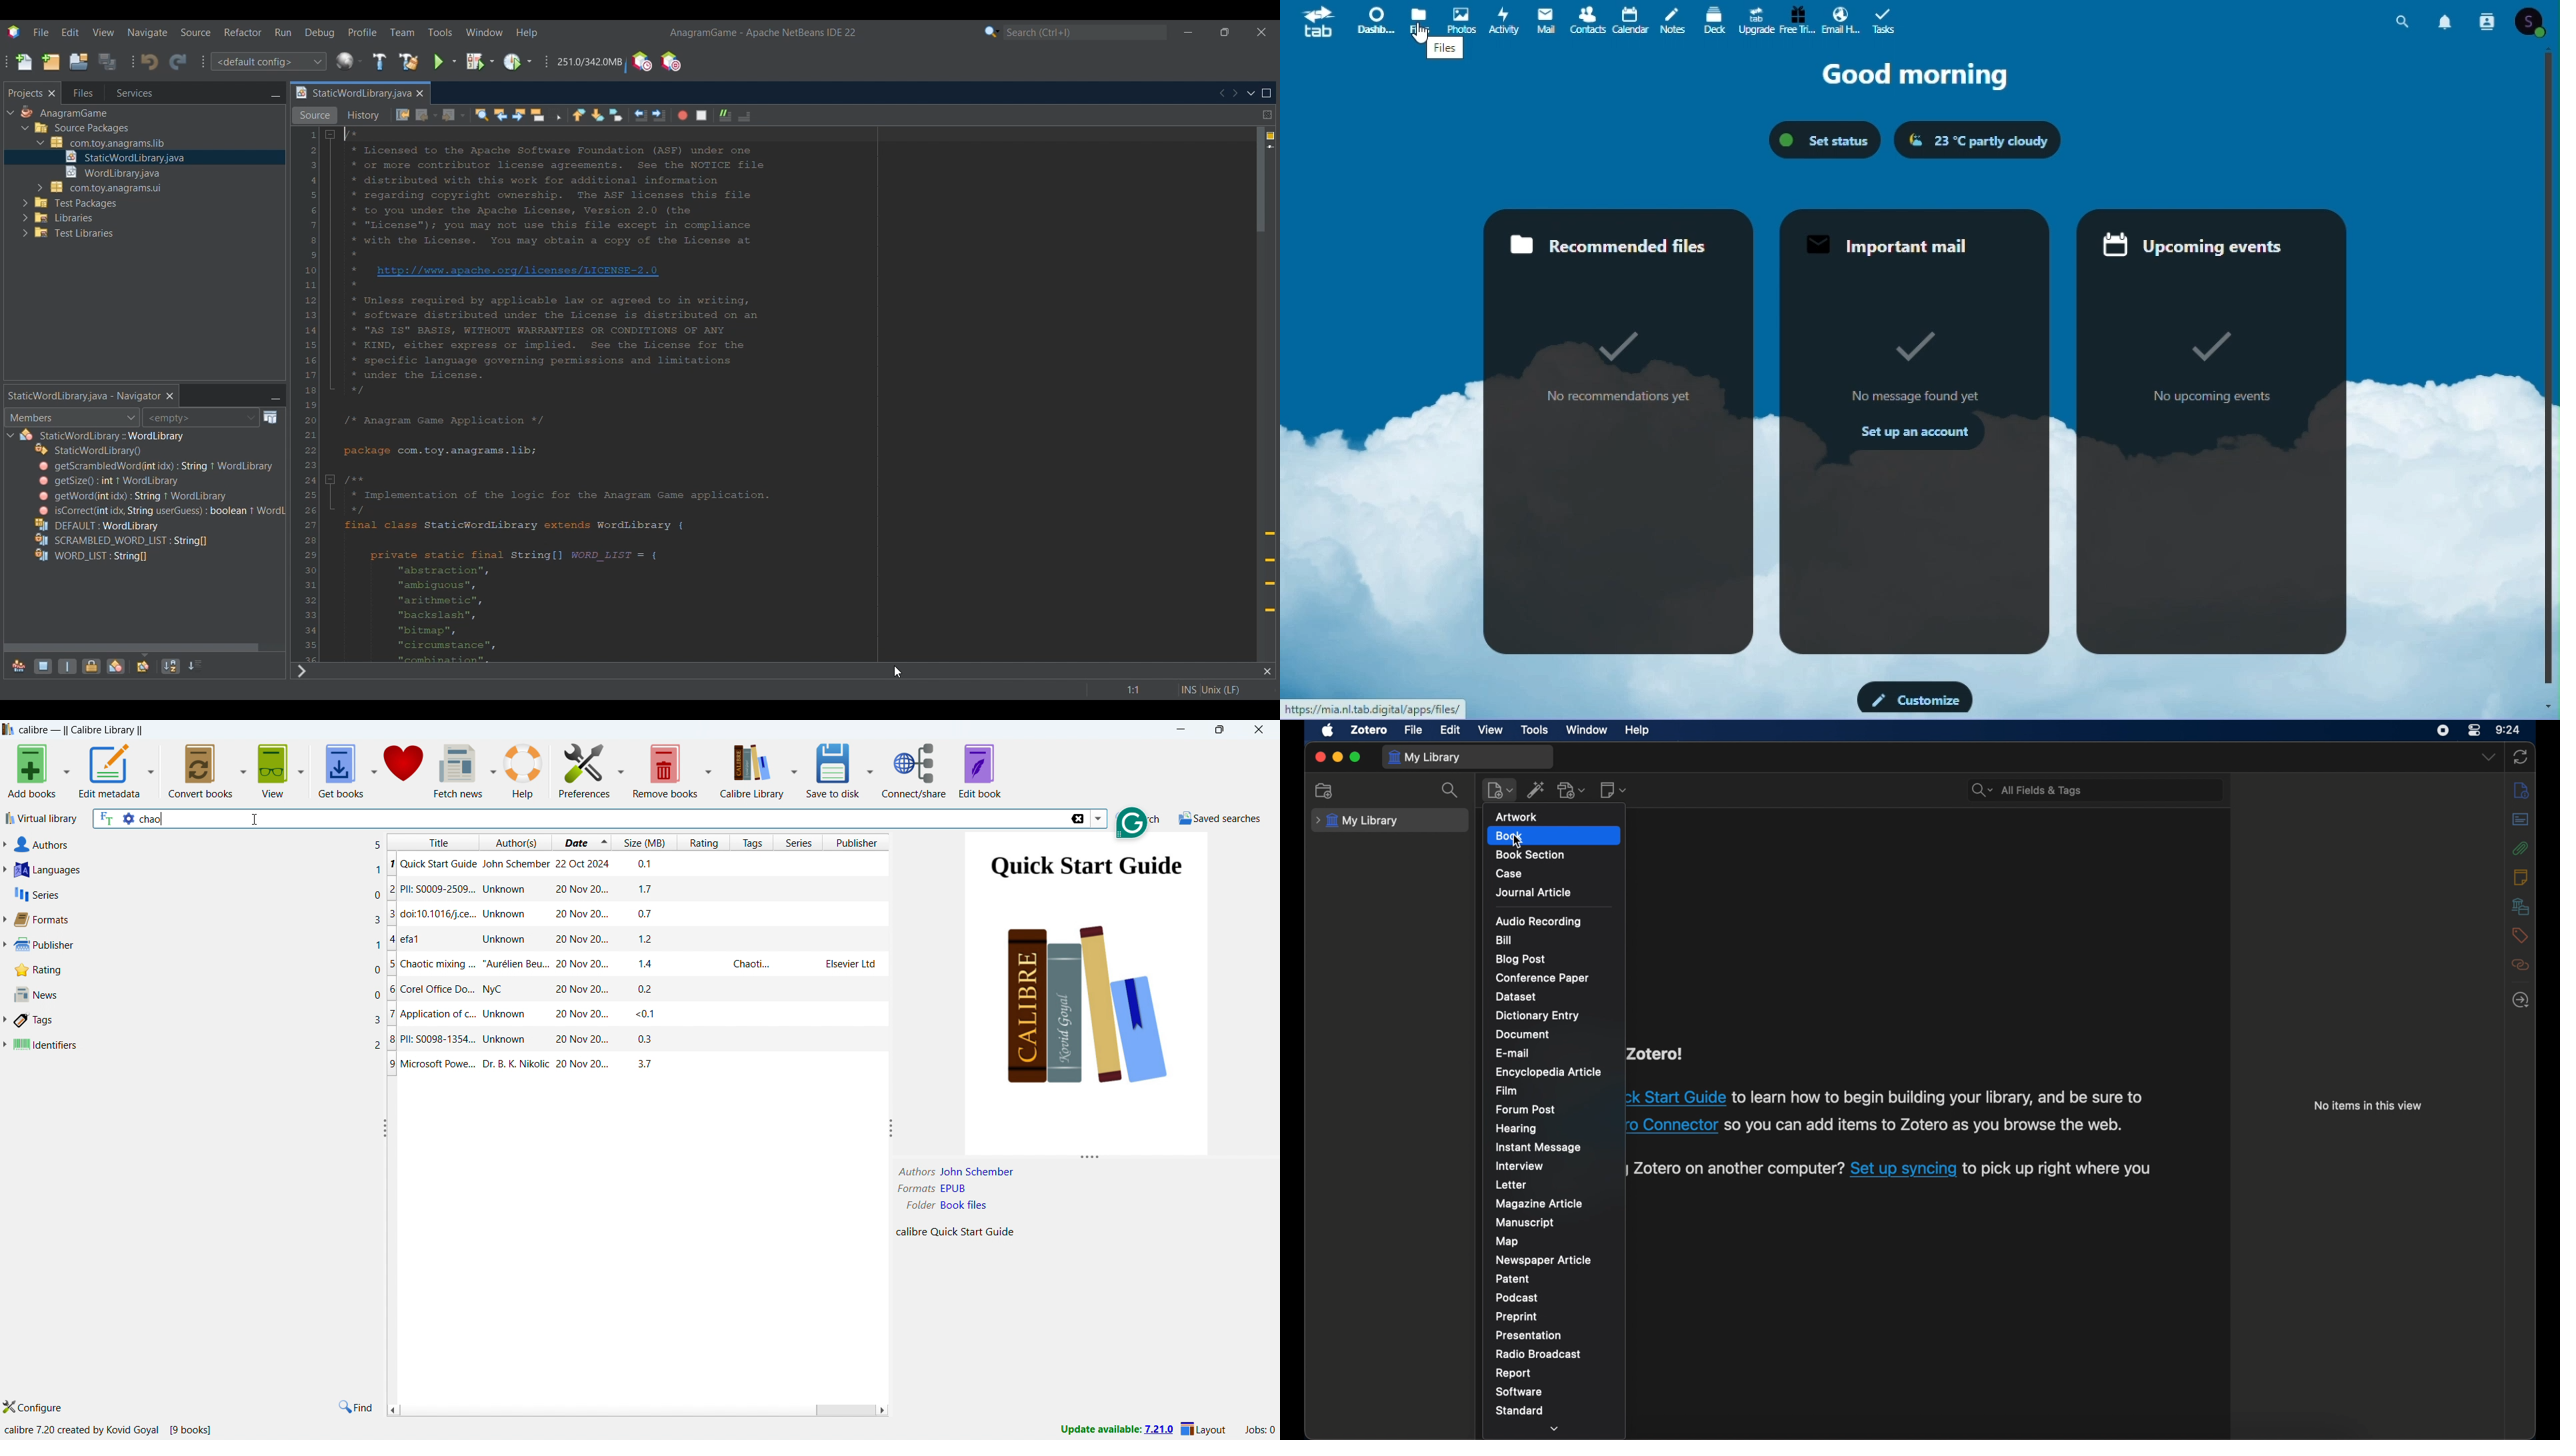 The height and width of the screenshot is (1456, 2576). I want to click on cursor, so click(1422, 34).